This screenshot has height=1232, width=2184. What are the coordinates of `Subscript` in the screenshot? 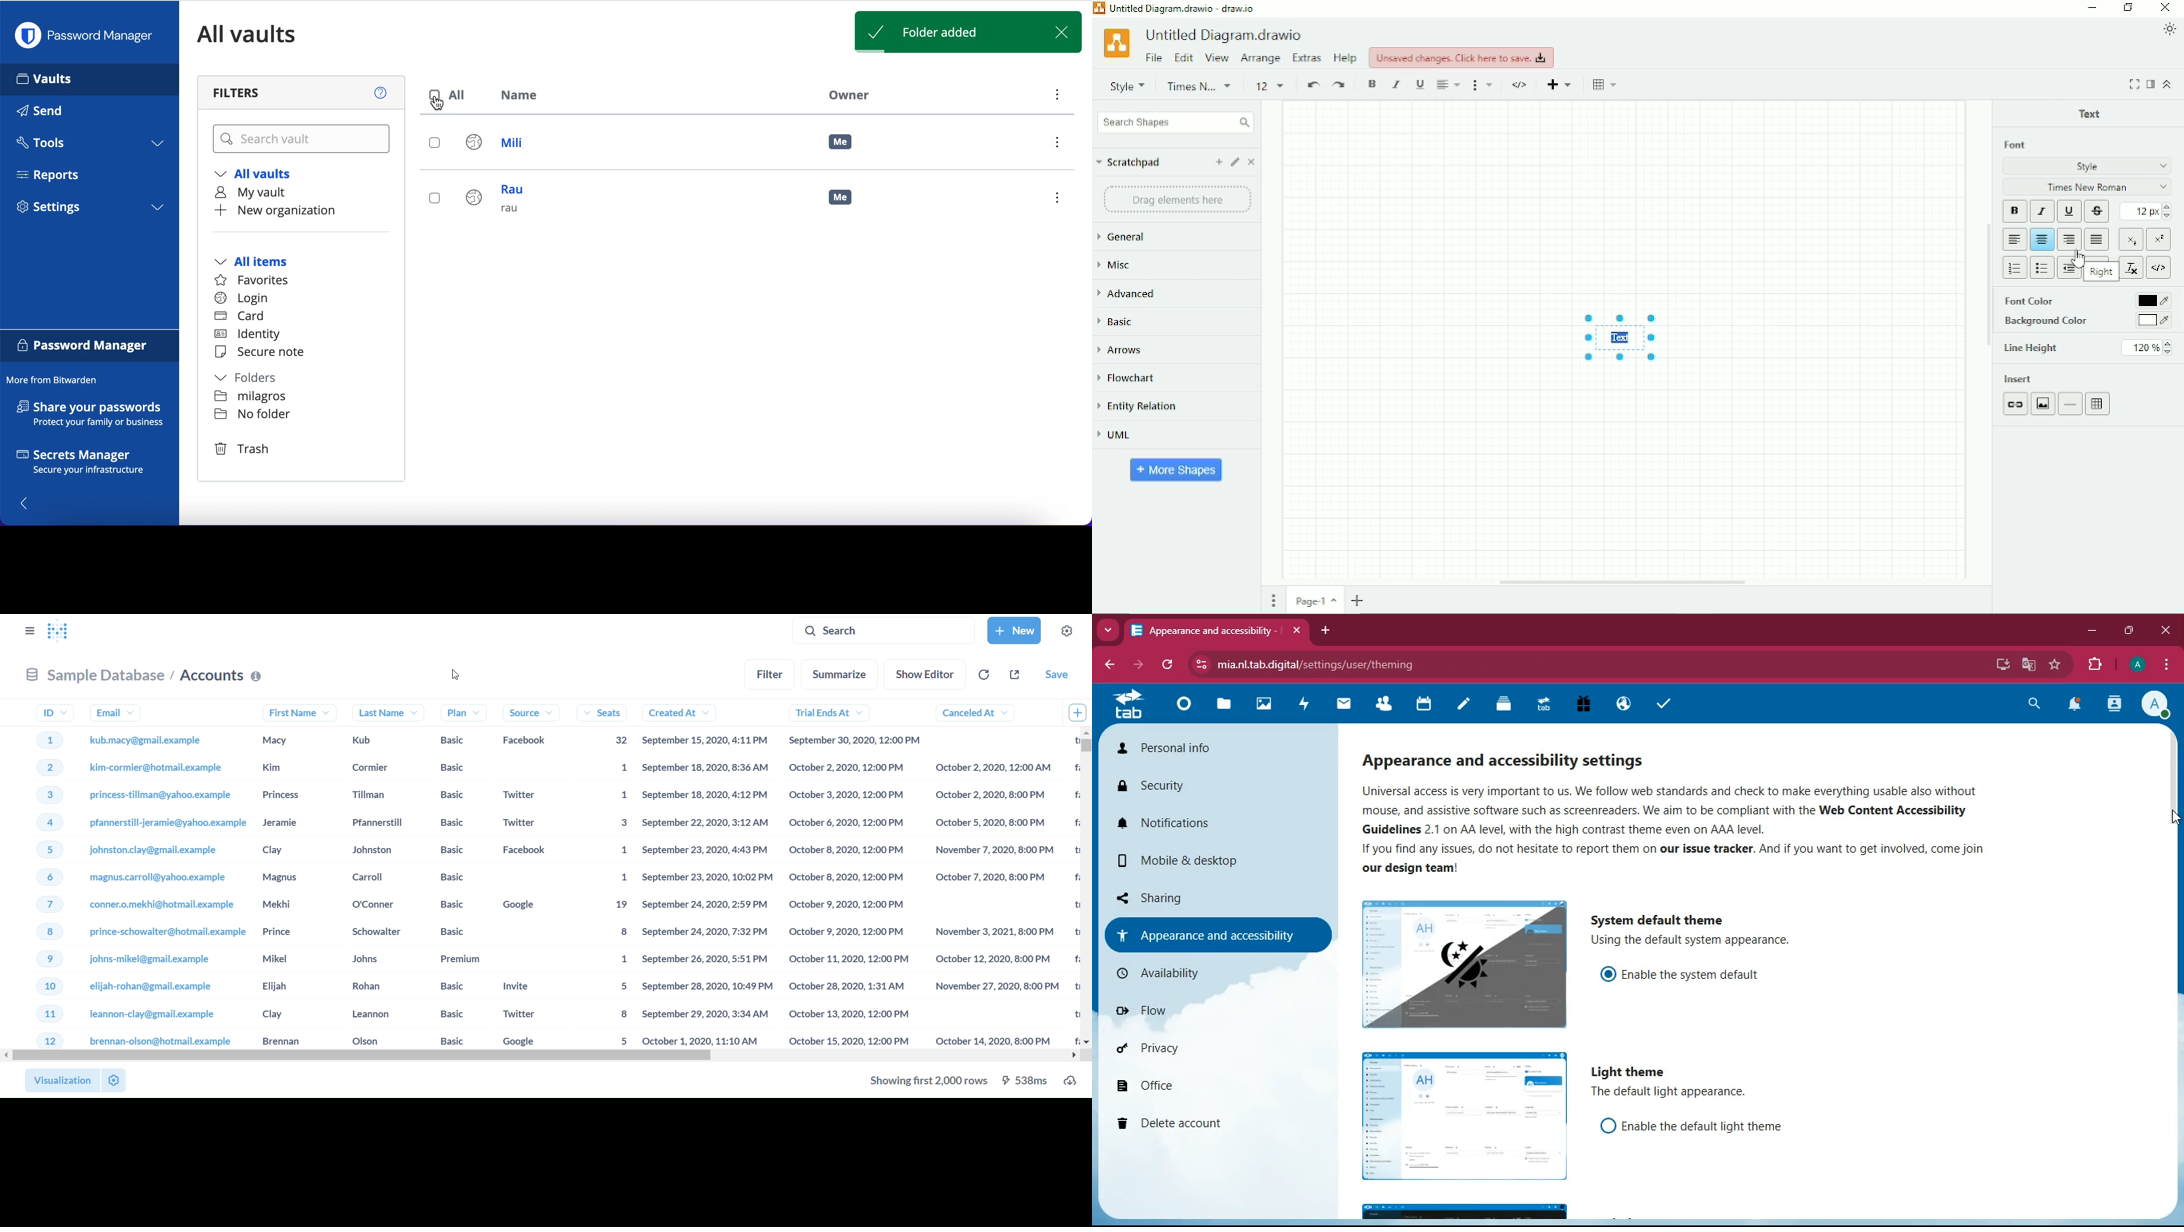 It's located at (2131, 239).